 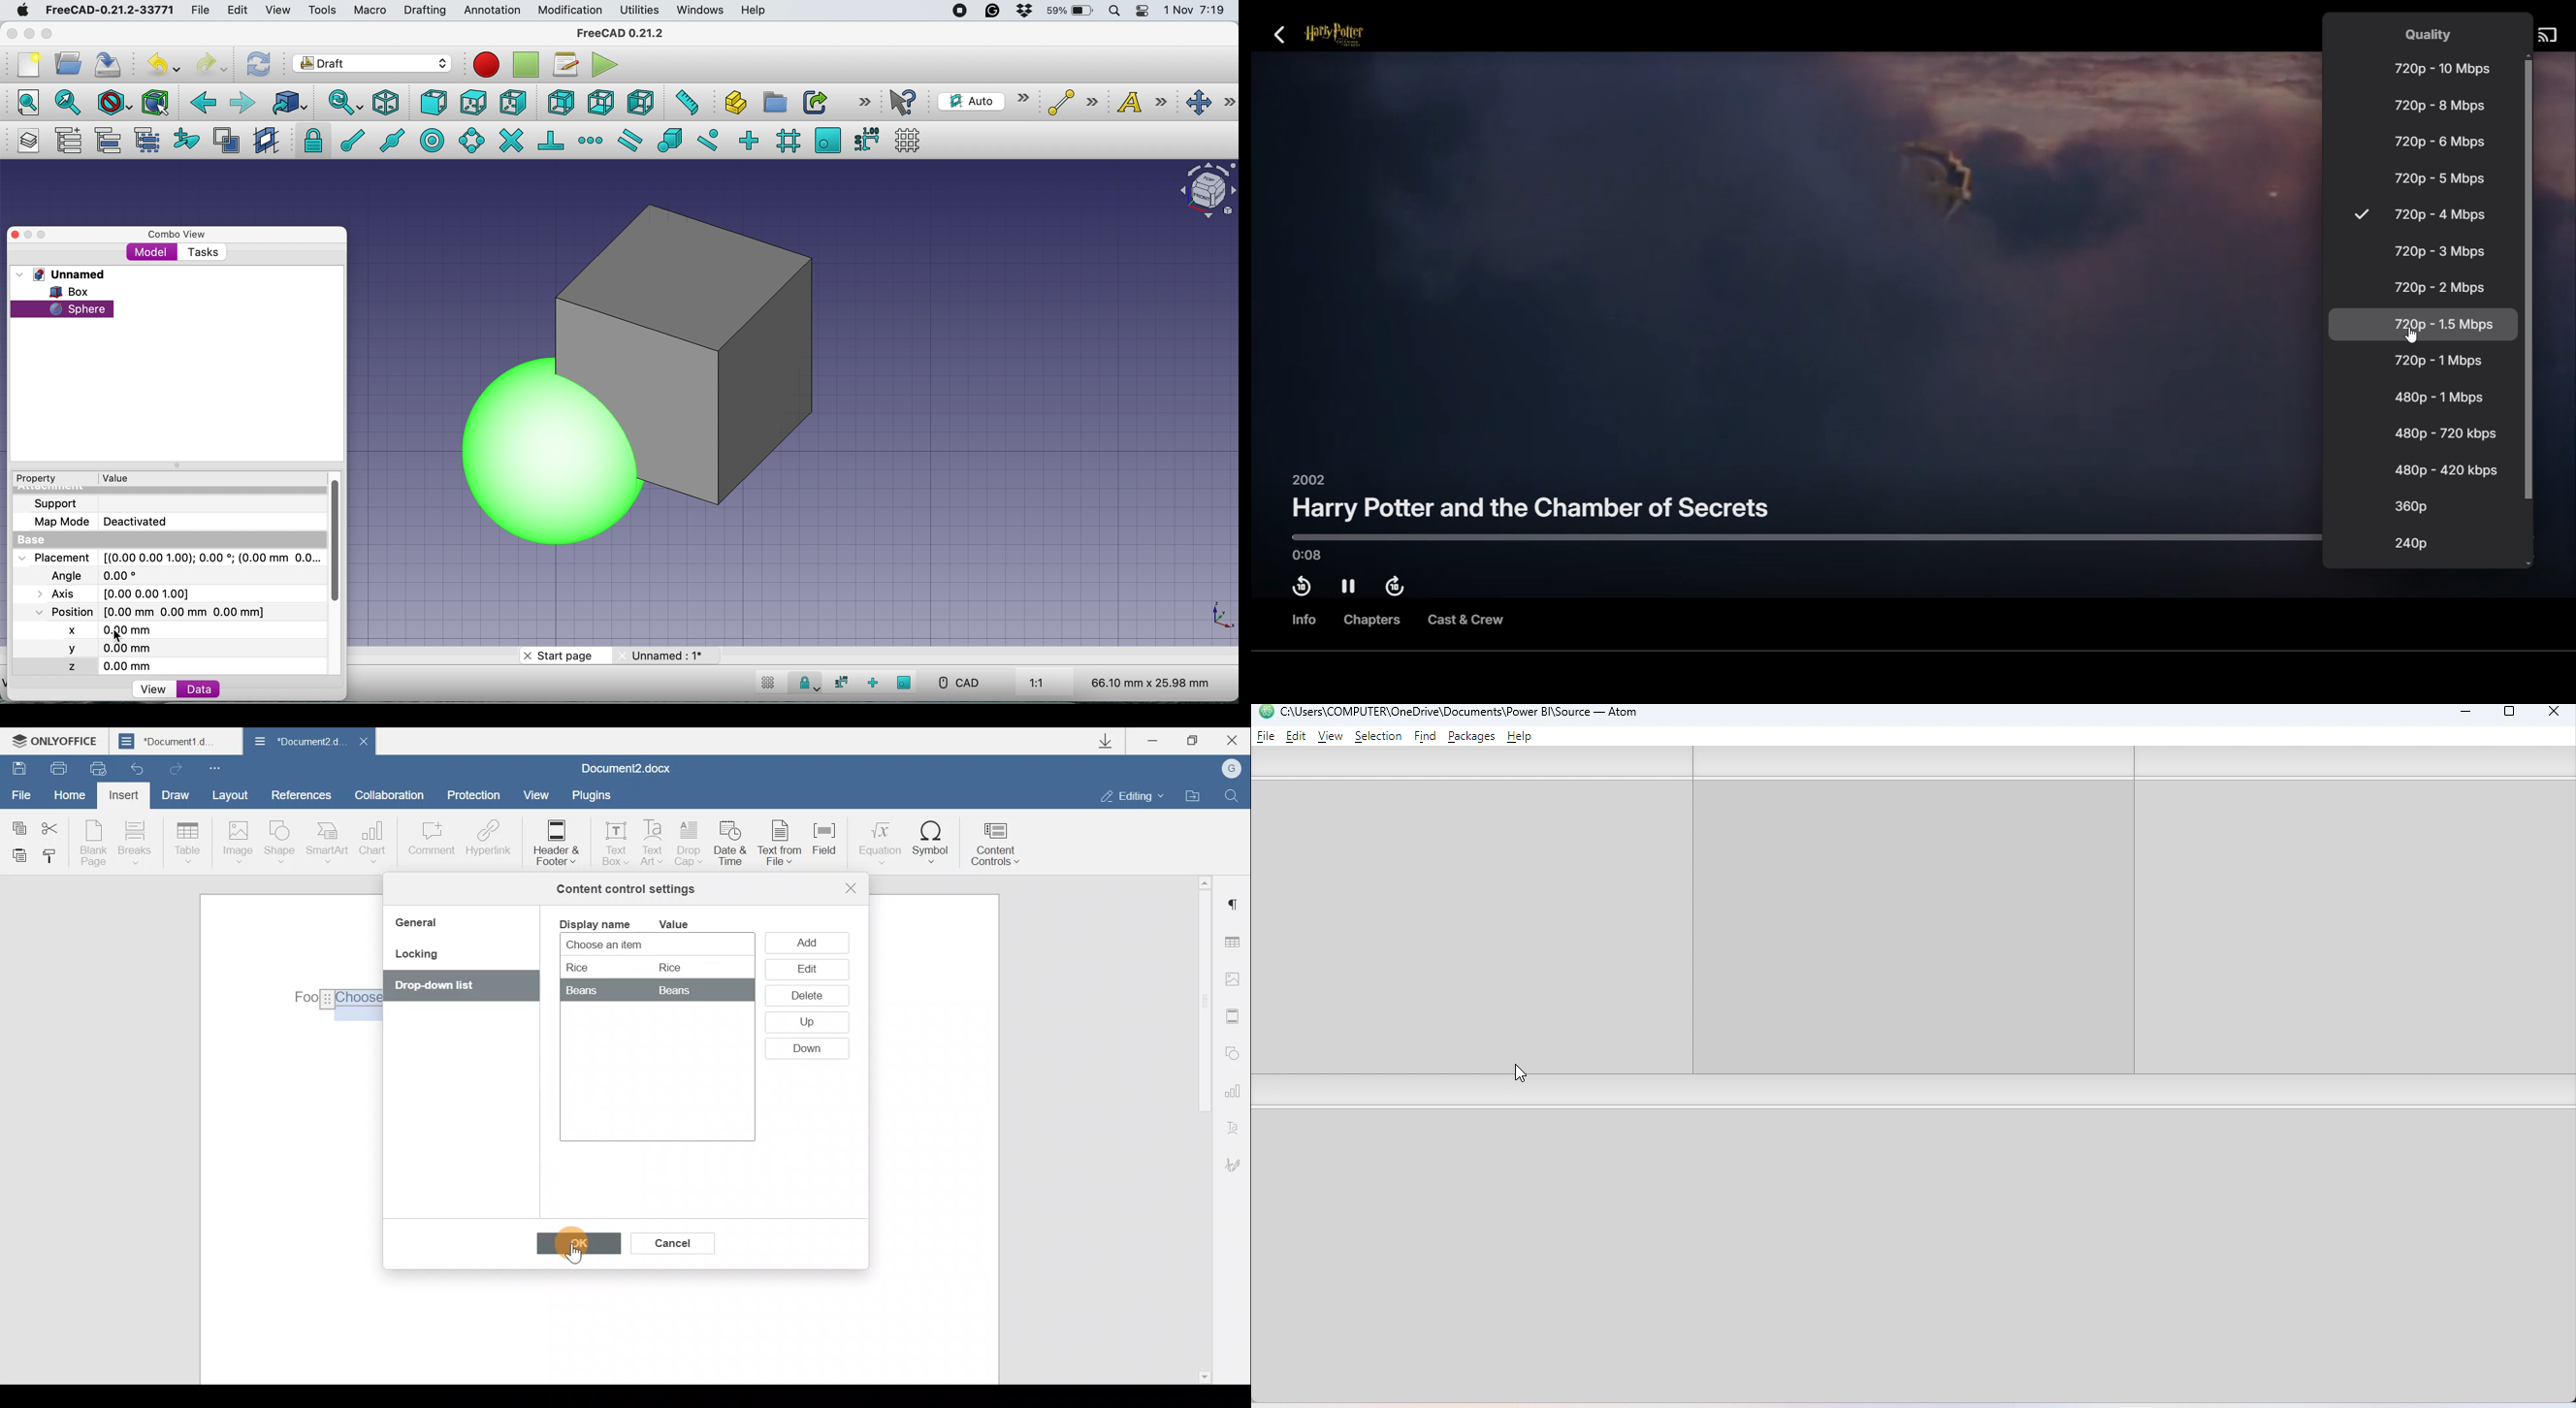 What do you see at coordinates (1237, 944) in the screenshot?
I see `Table settings` at bounding box center [1237, 944].